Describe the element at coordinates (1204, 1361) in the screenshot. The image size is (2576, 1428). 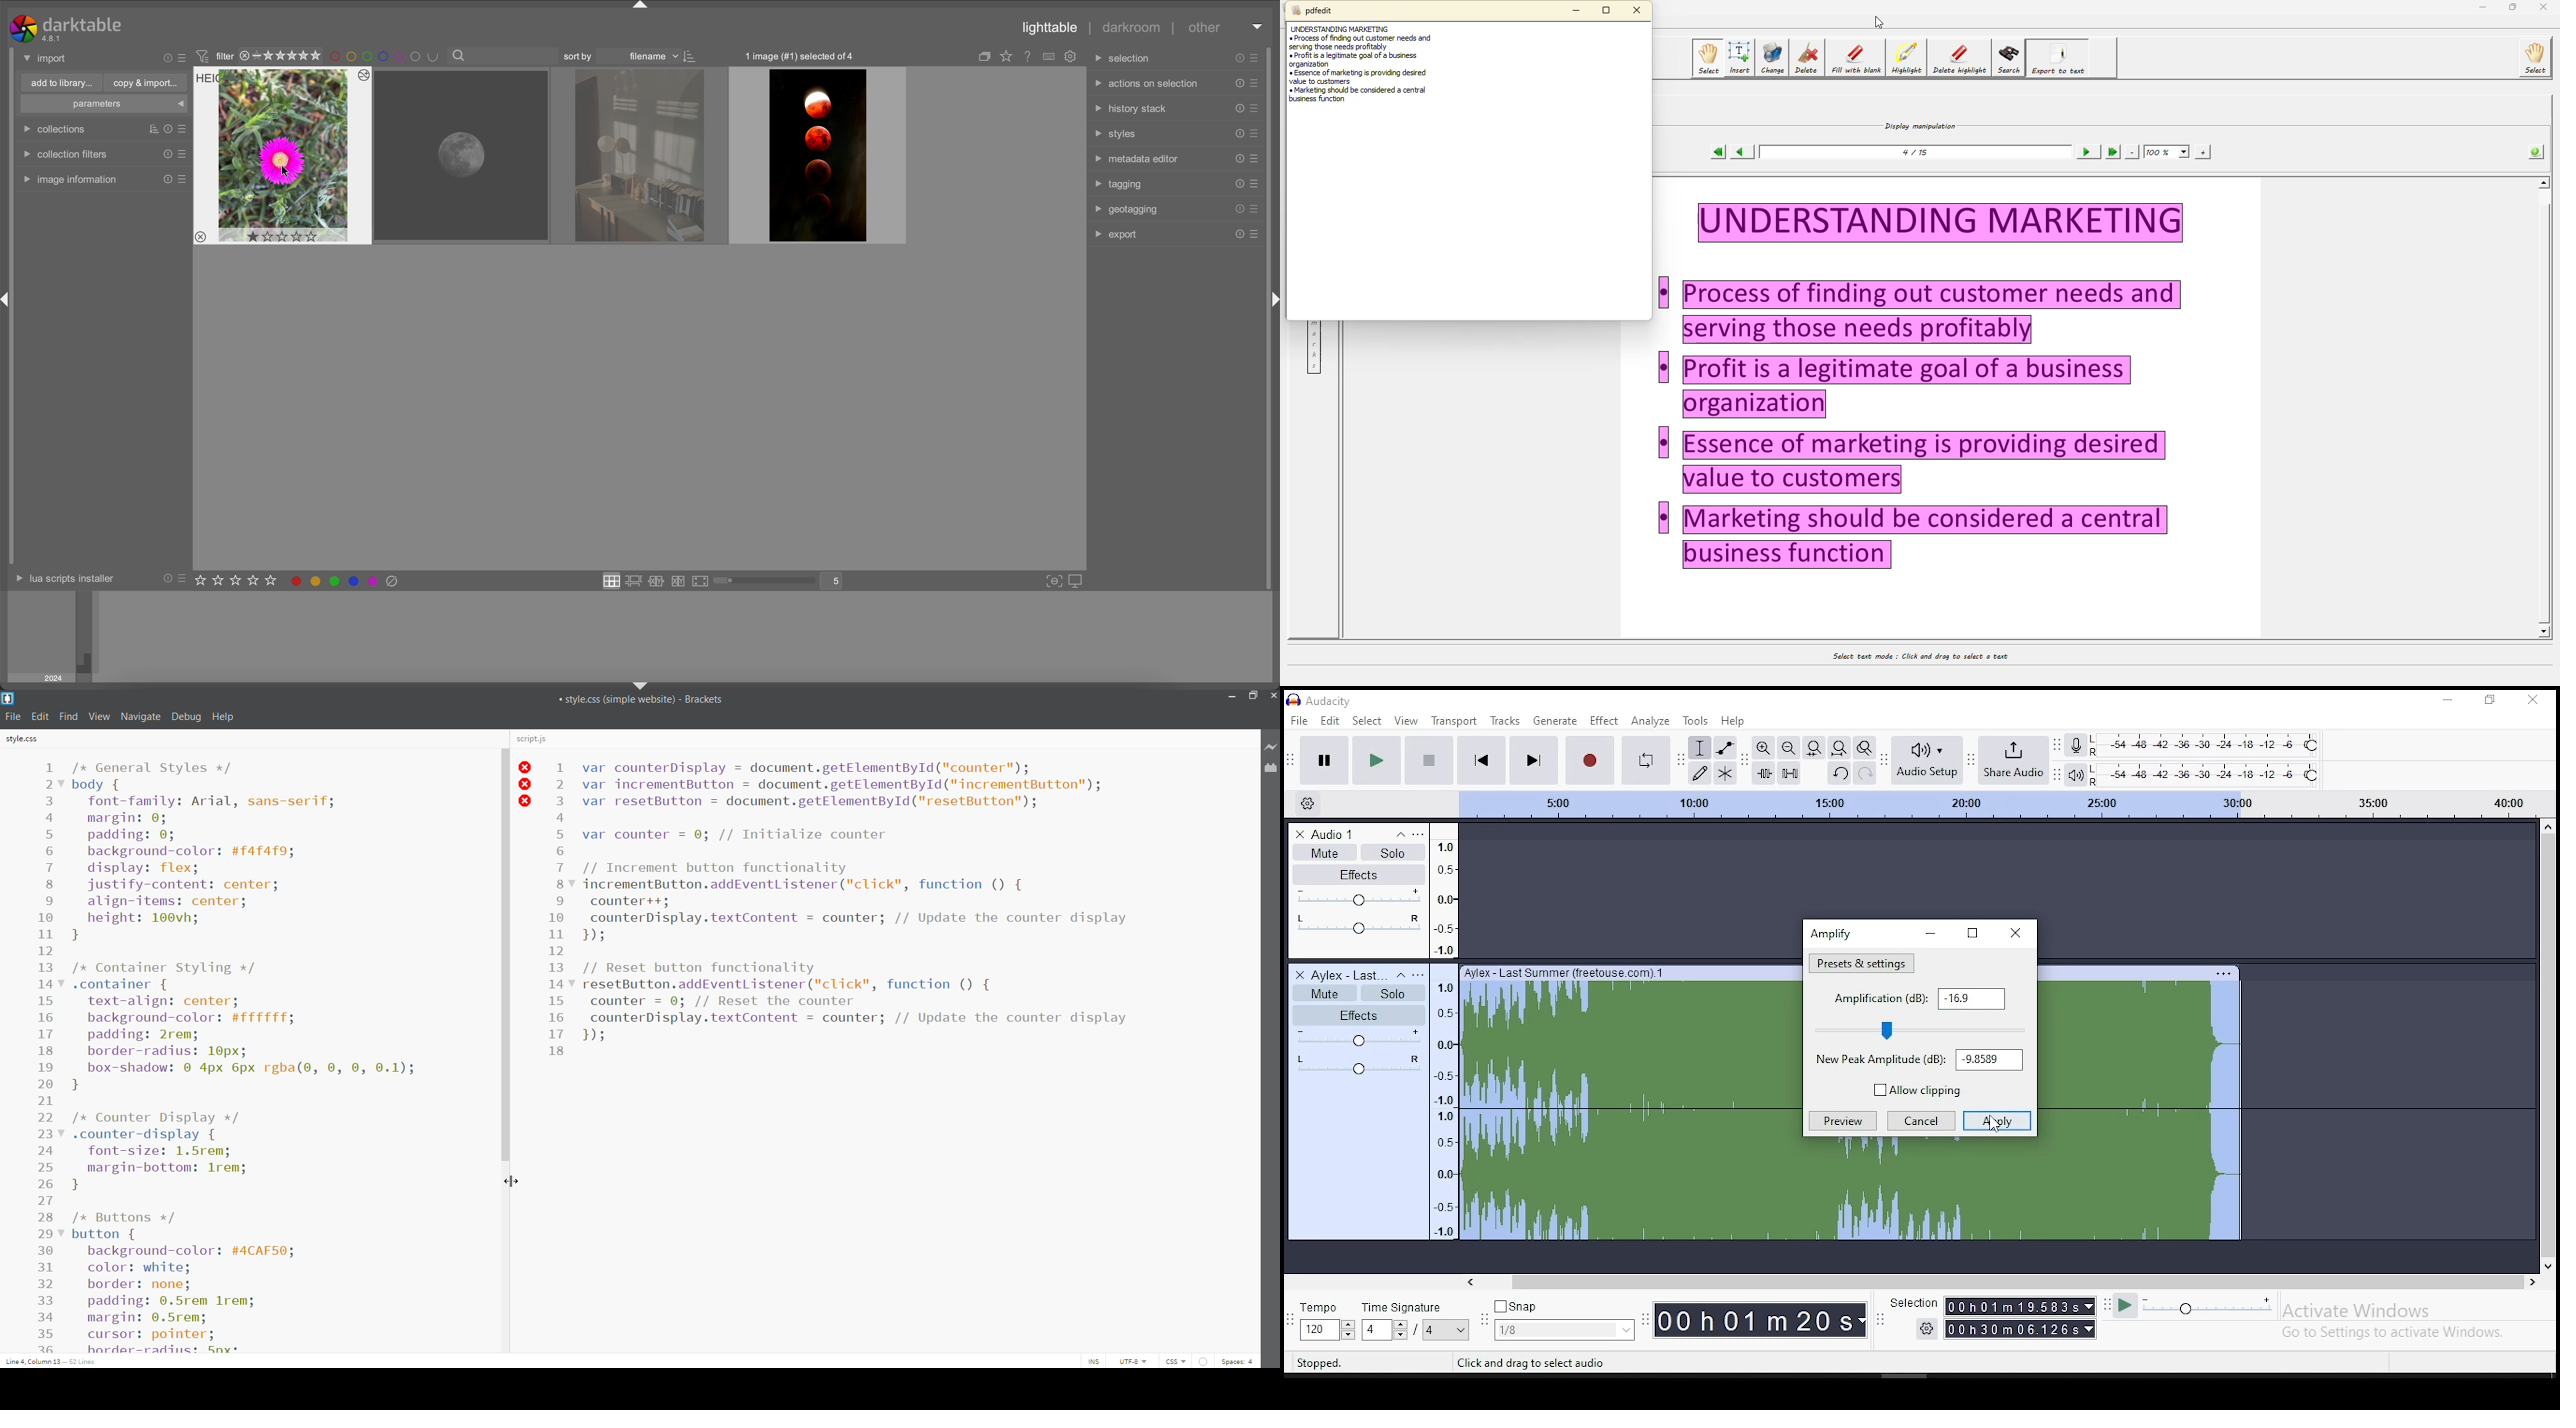
I see `errors` at that location.